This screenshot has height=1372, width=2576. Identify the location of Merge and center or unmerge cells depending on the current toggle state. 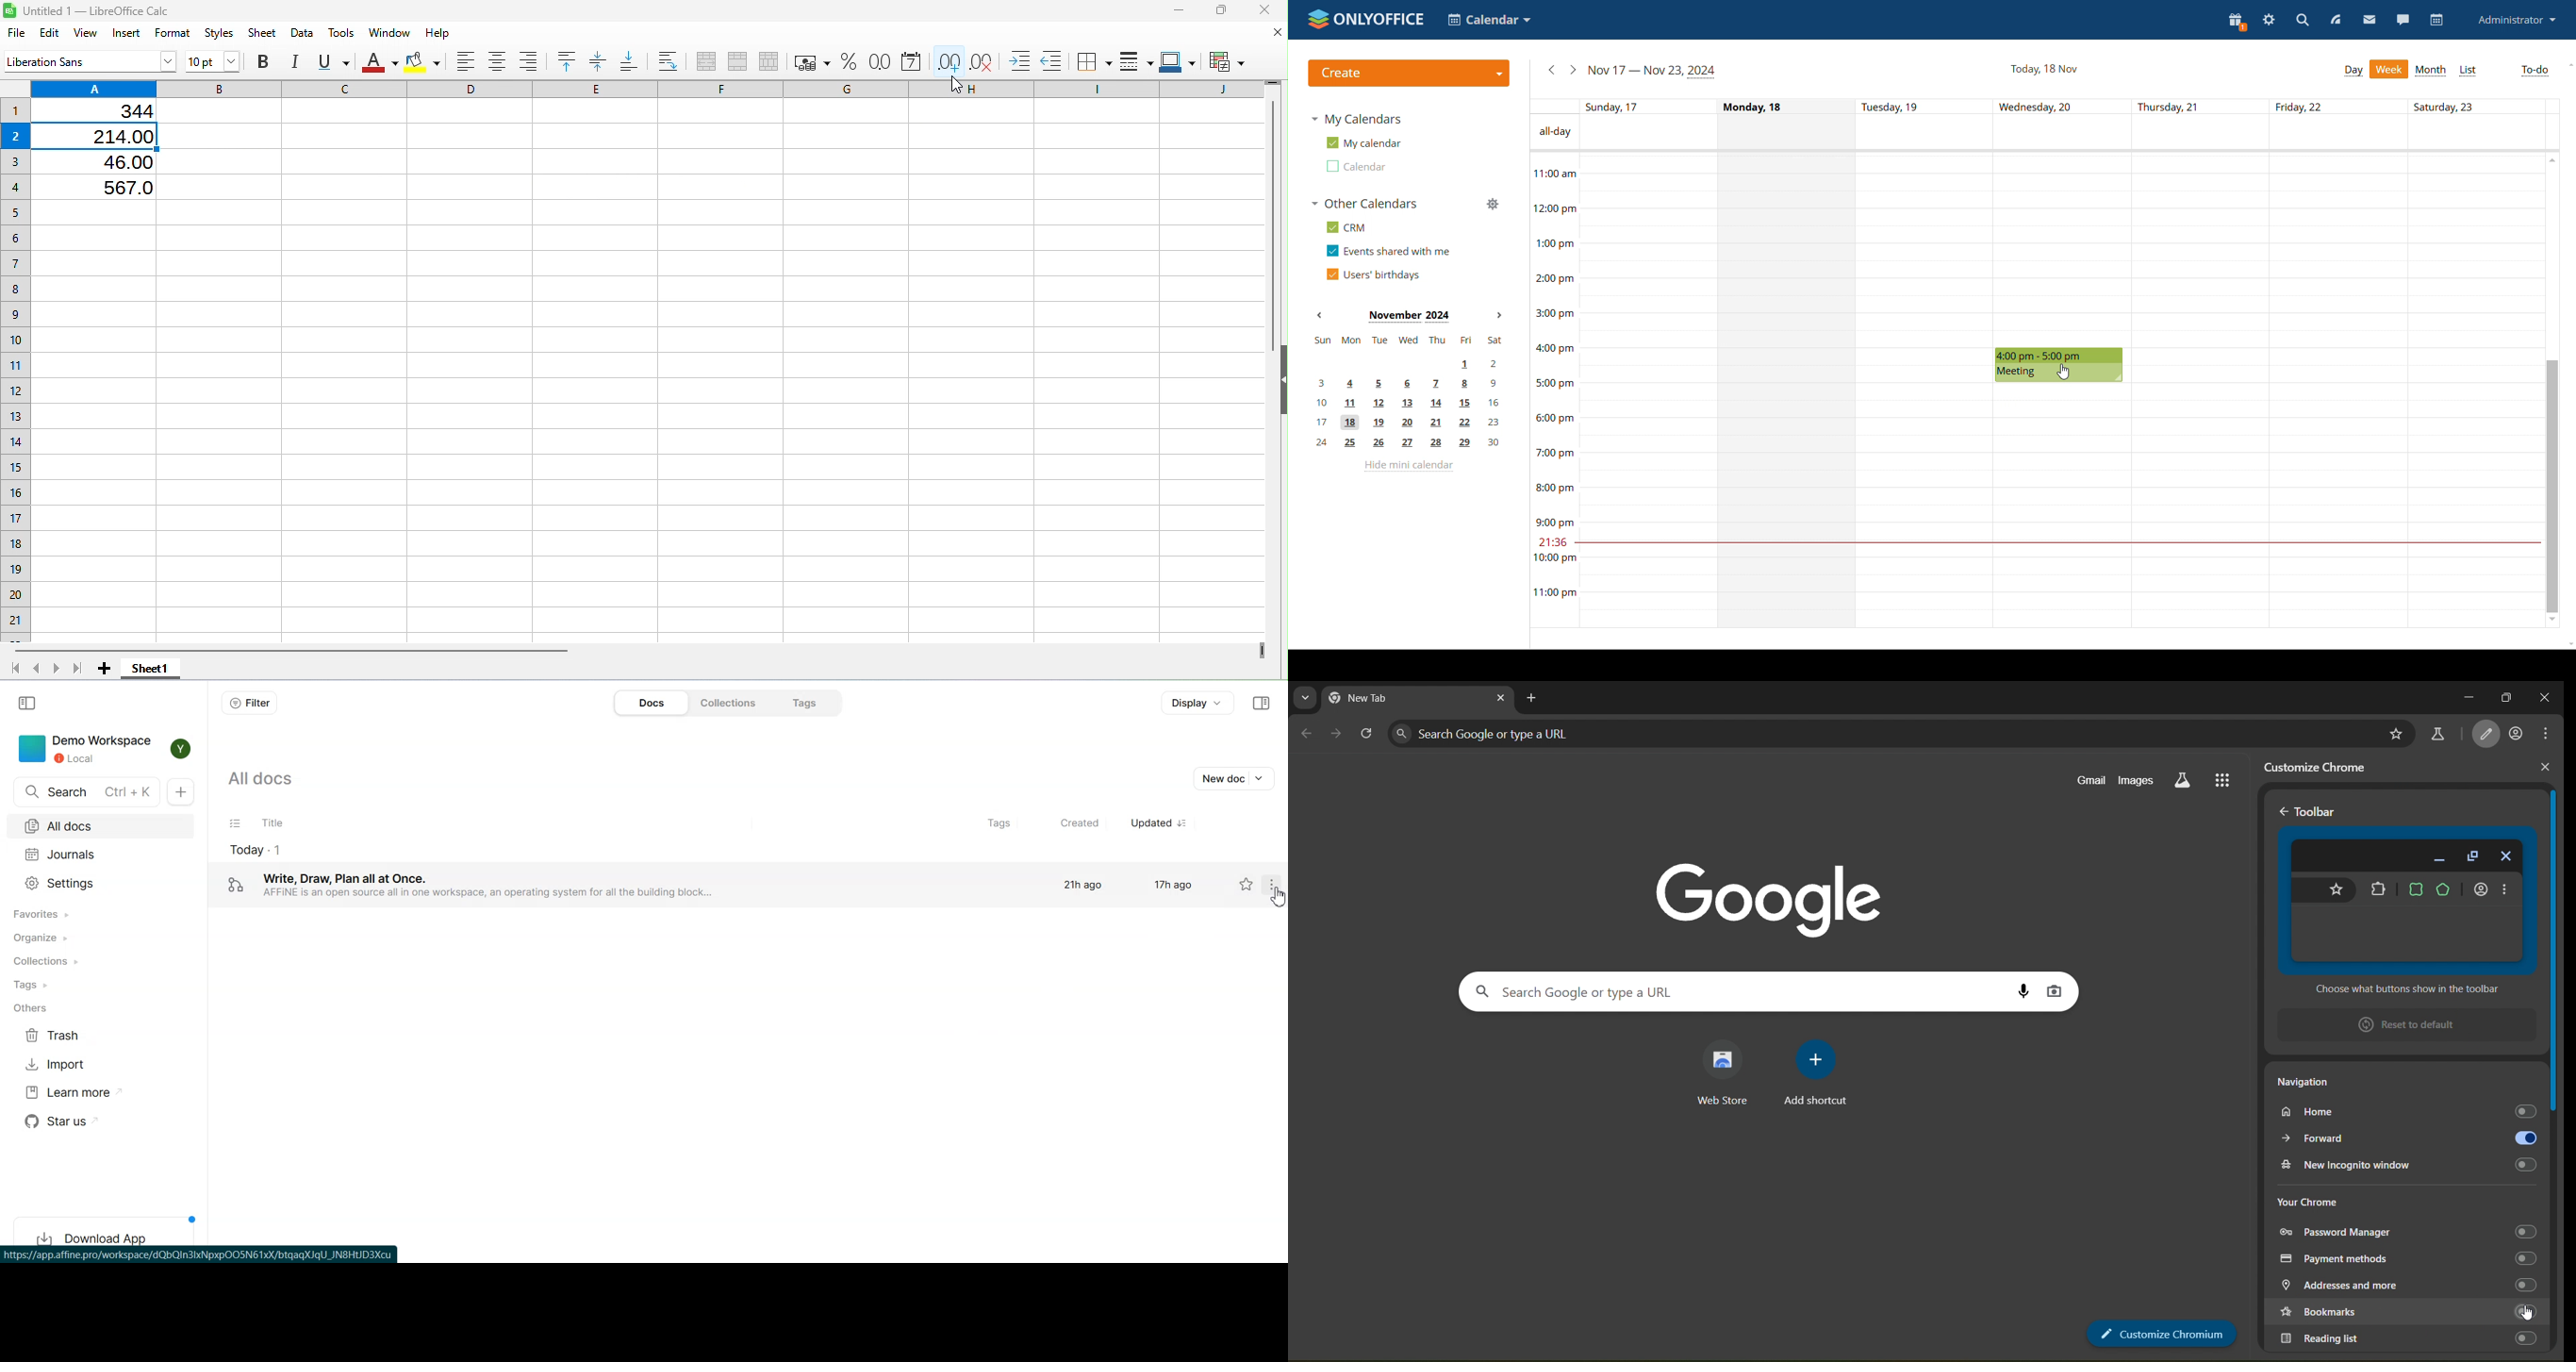
(705, 62).